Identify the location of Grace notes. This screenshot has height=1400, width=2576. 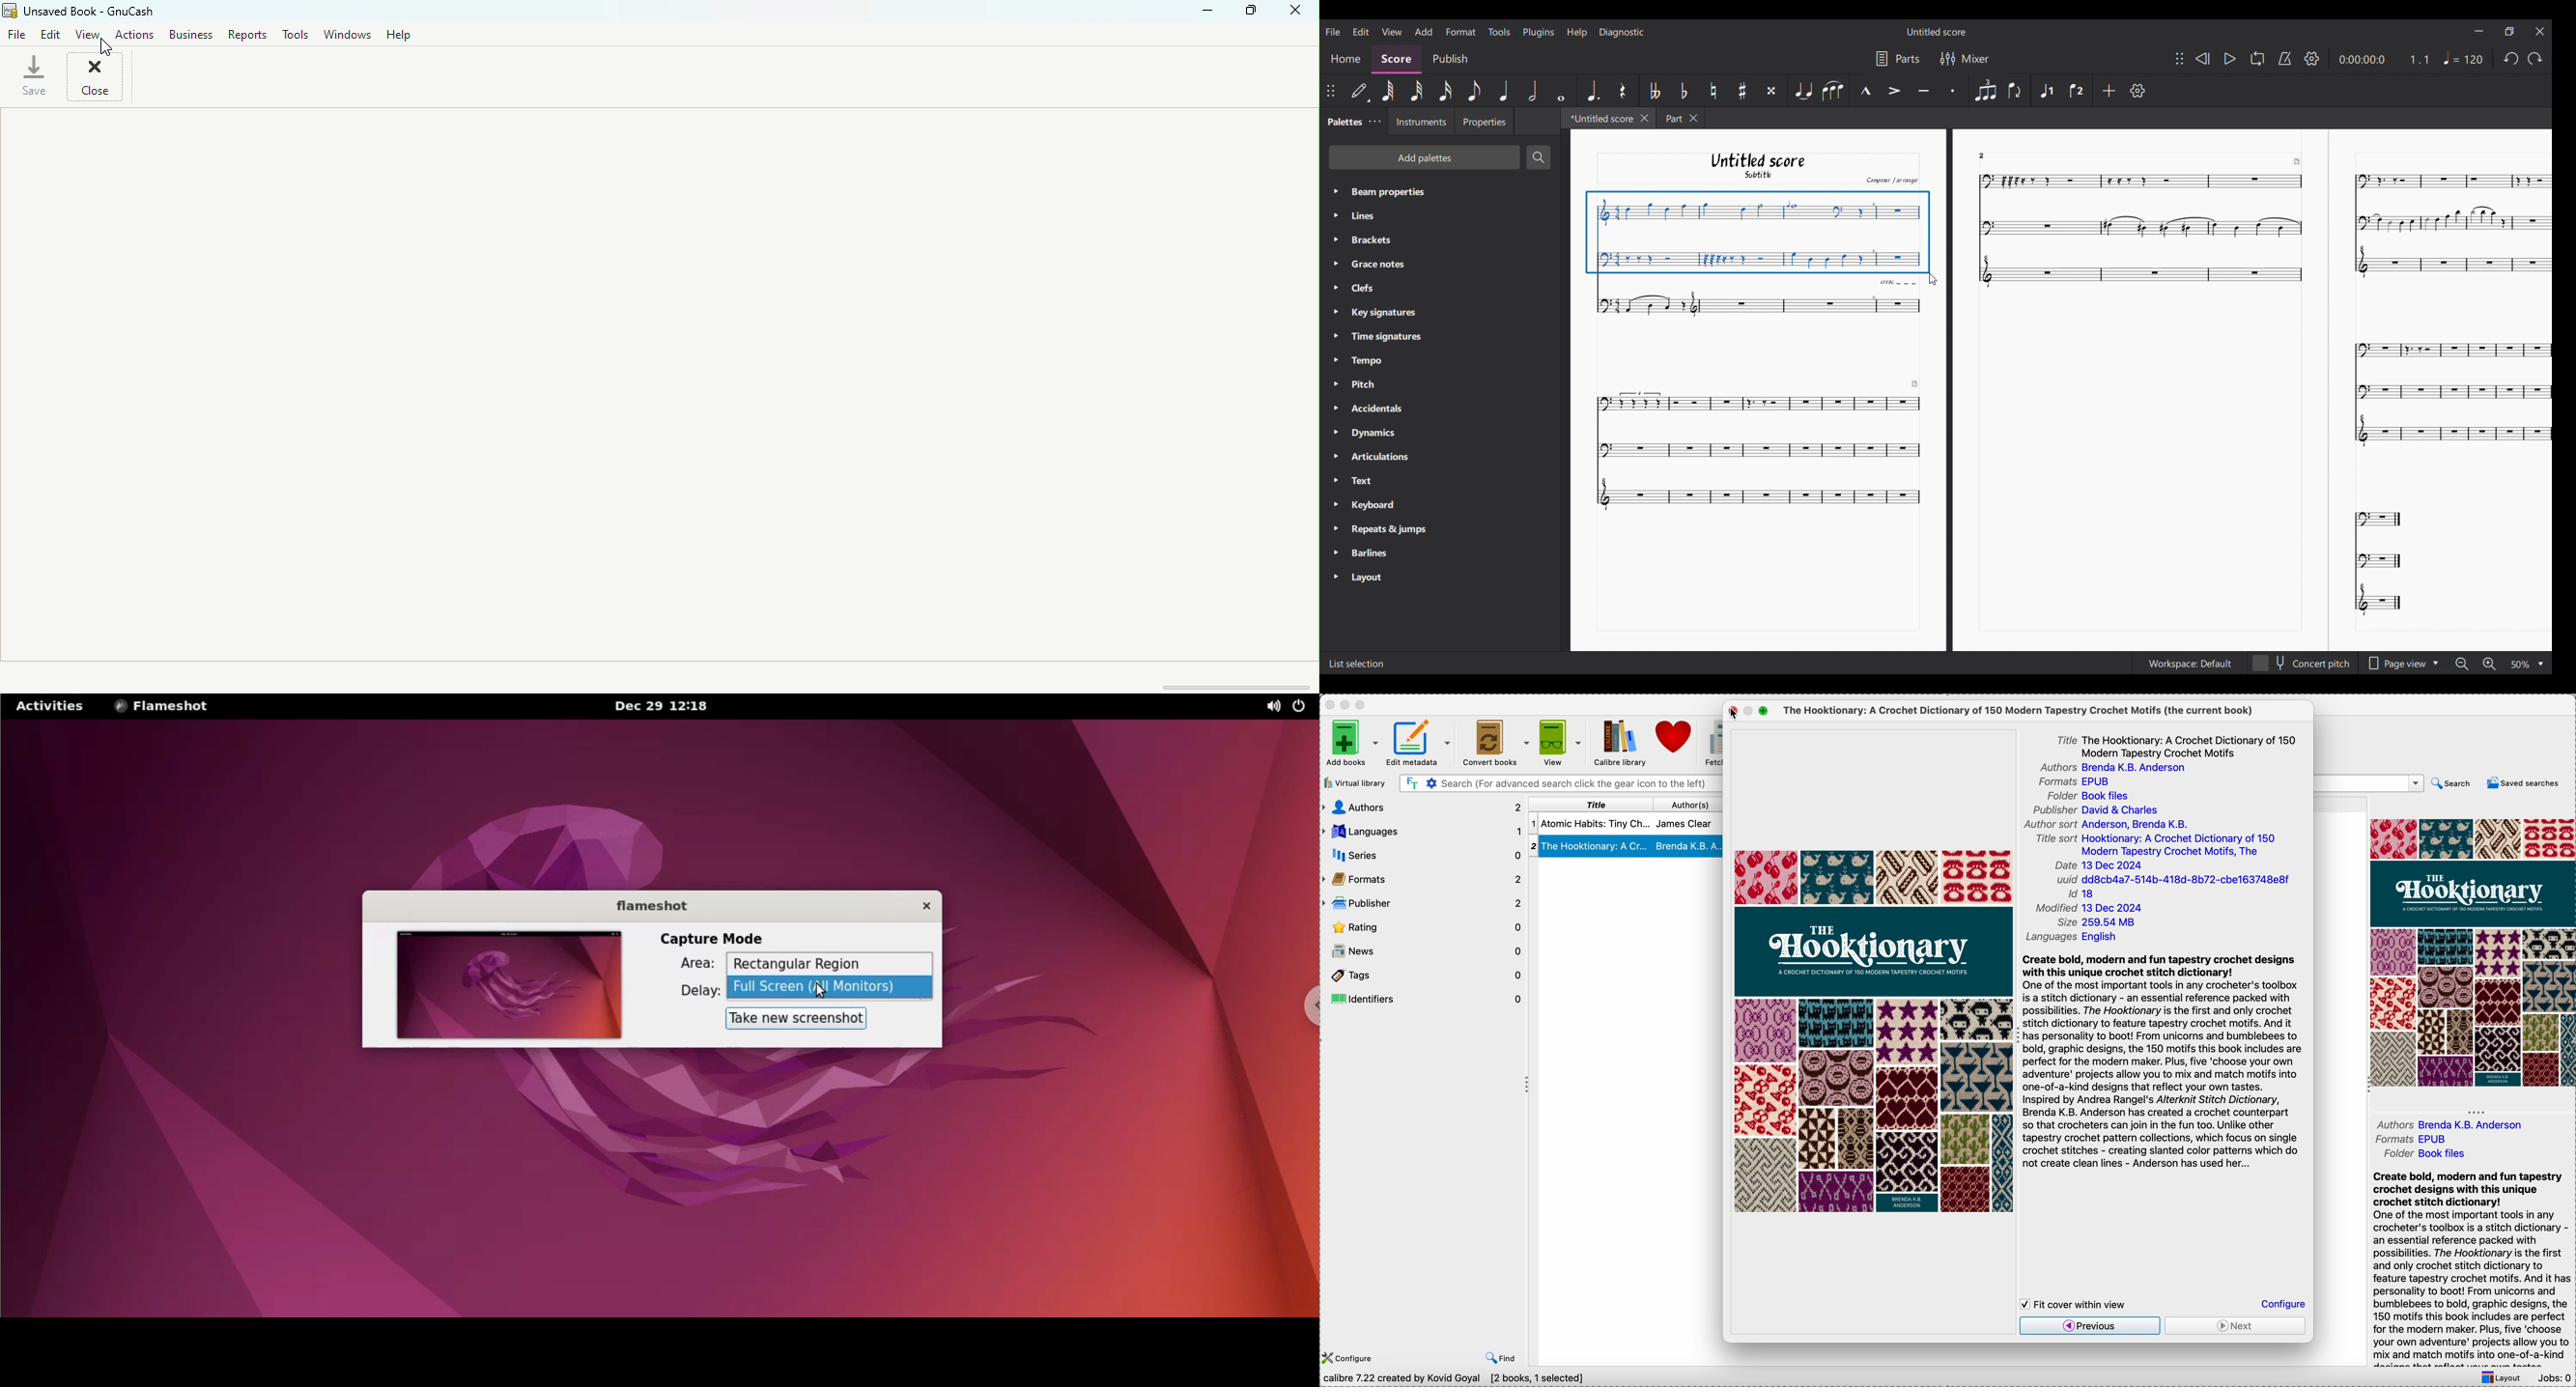
(1380, 263).